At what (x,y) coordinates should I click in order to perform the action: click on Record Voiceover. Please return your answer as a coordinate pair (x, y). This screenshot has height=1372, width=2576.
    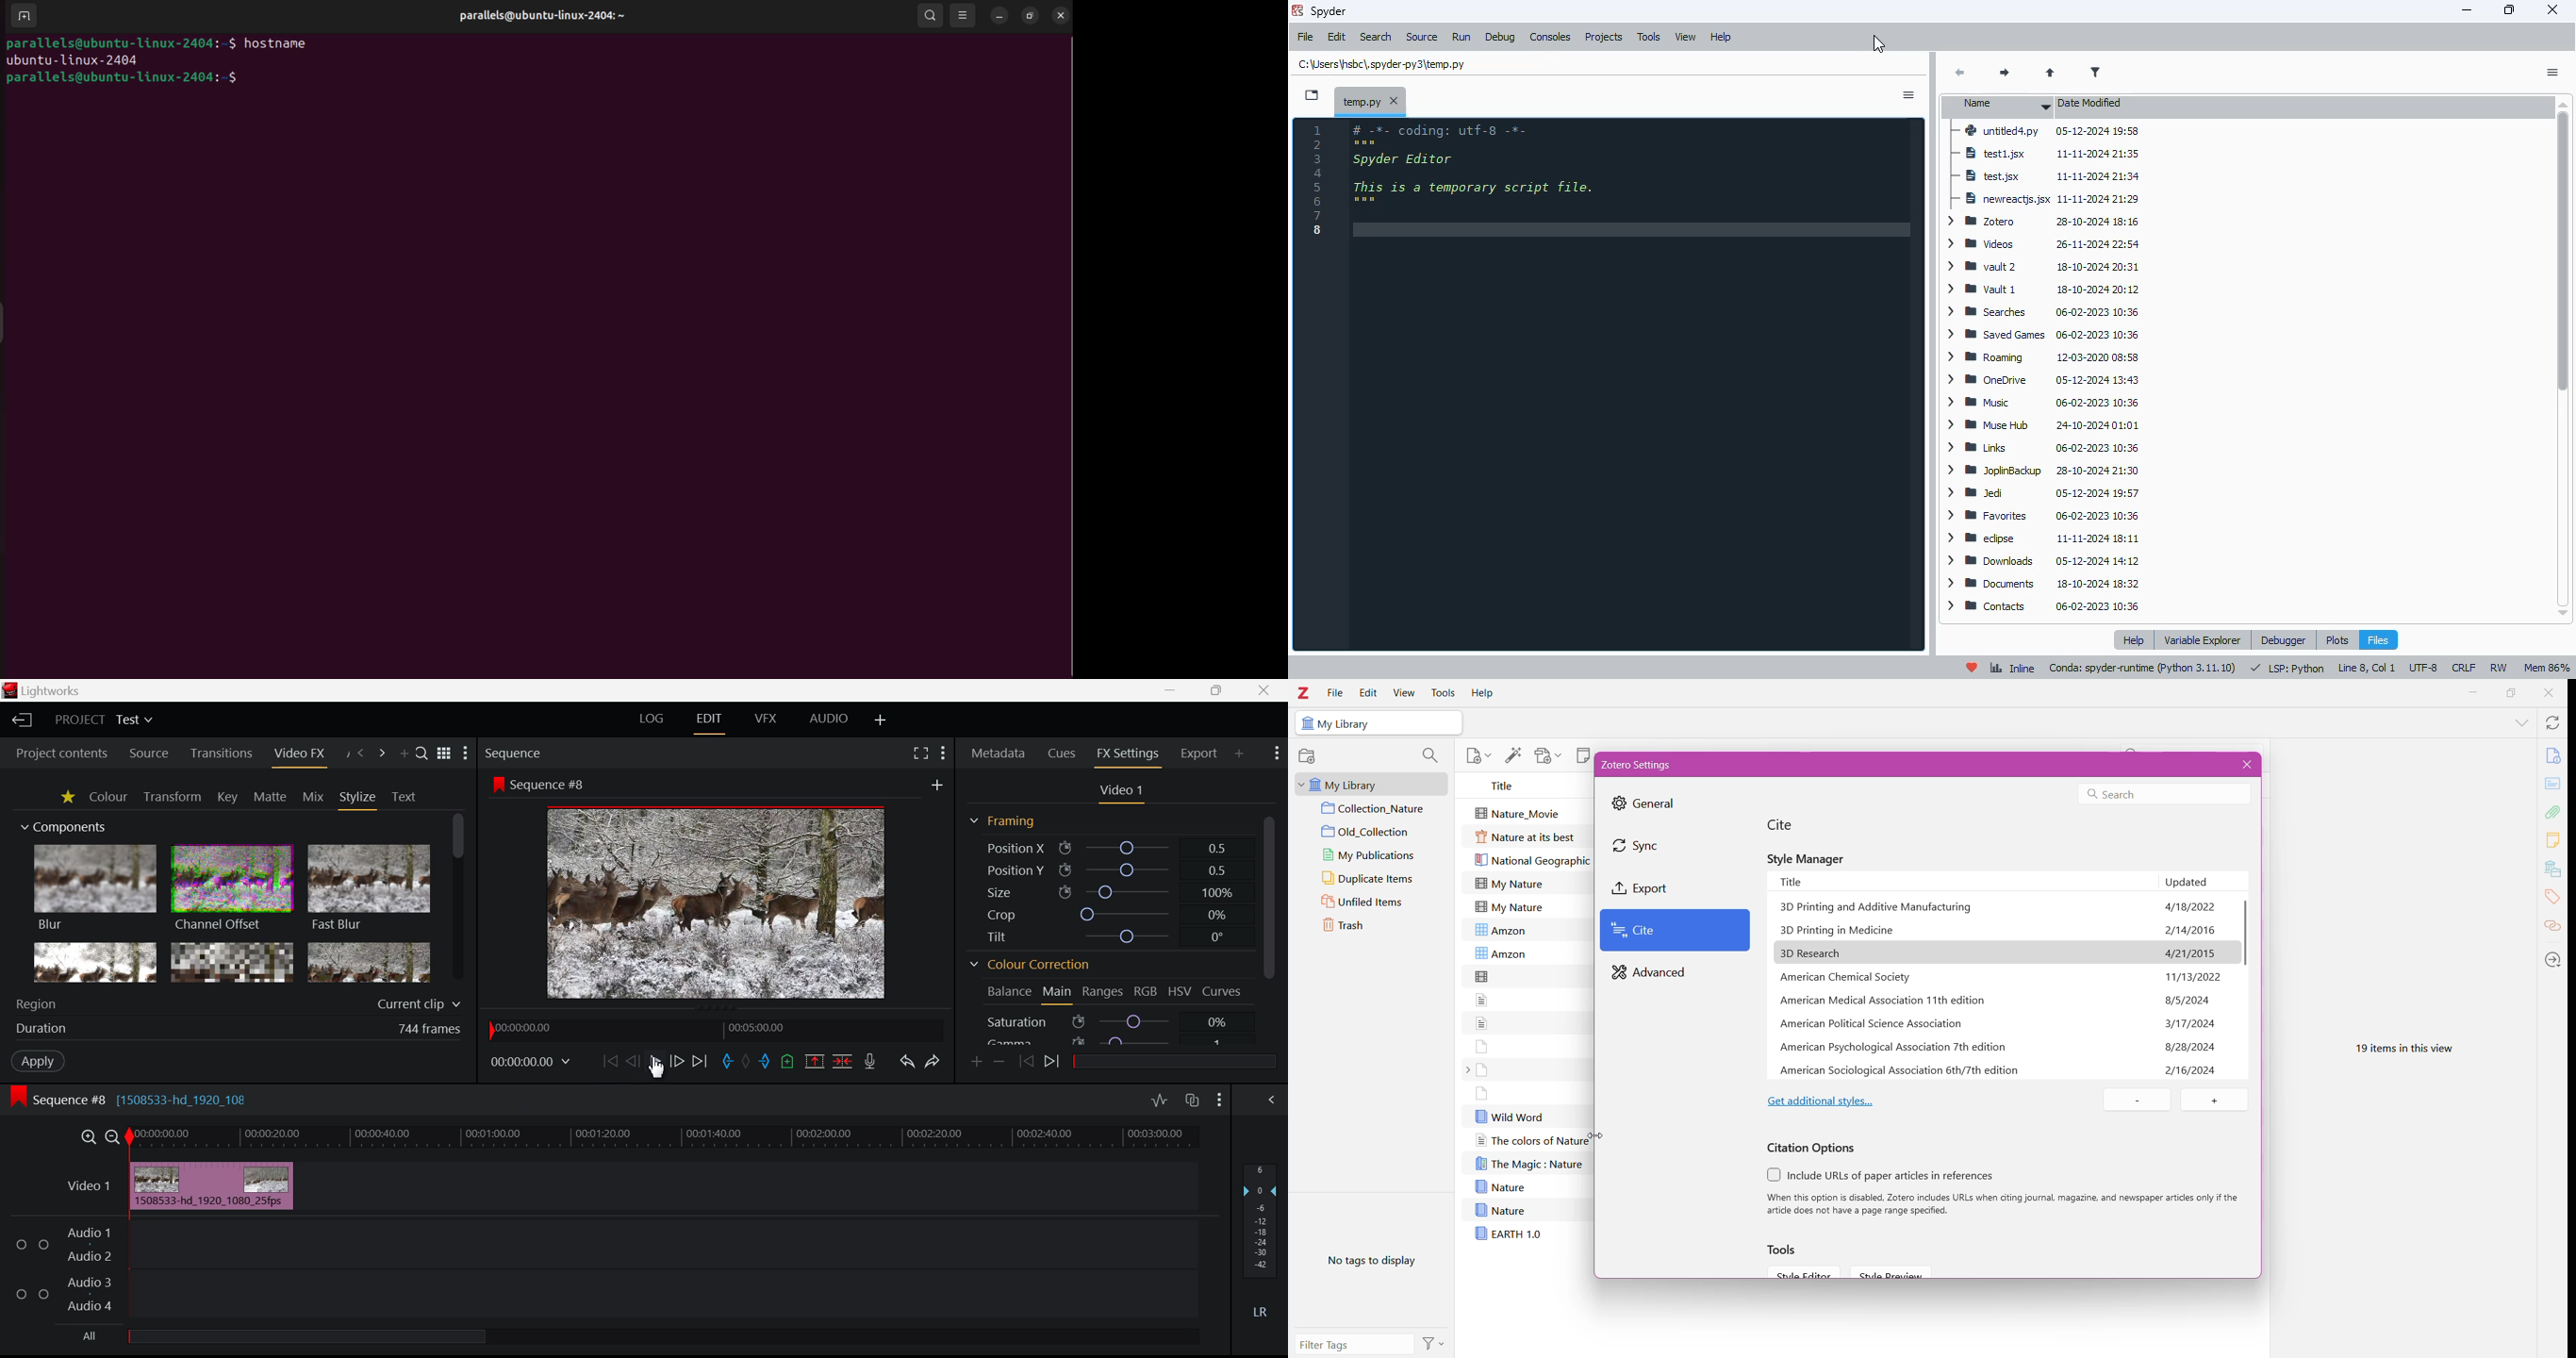
    Looking at the image, I should click on (872, 1061).